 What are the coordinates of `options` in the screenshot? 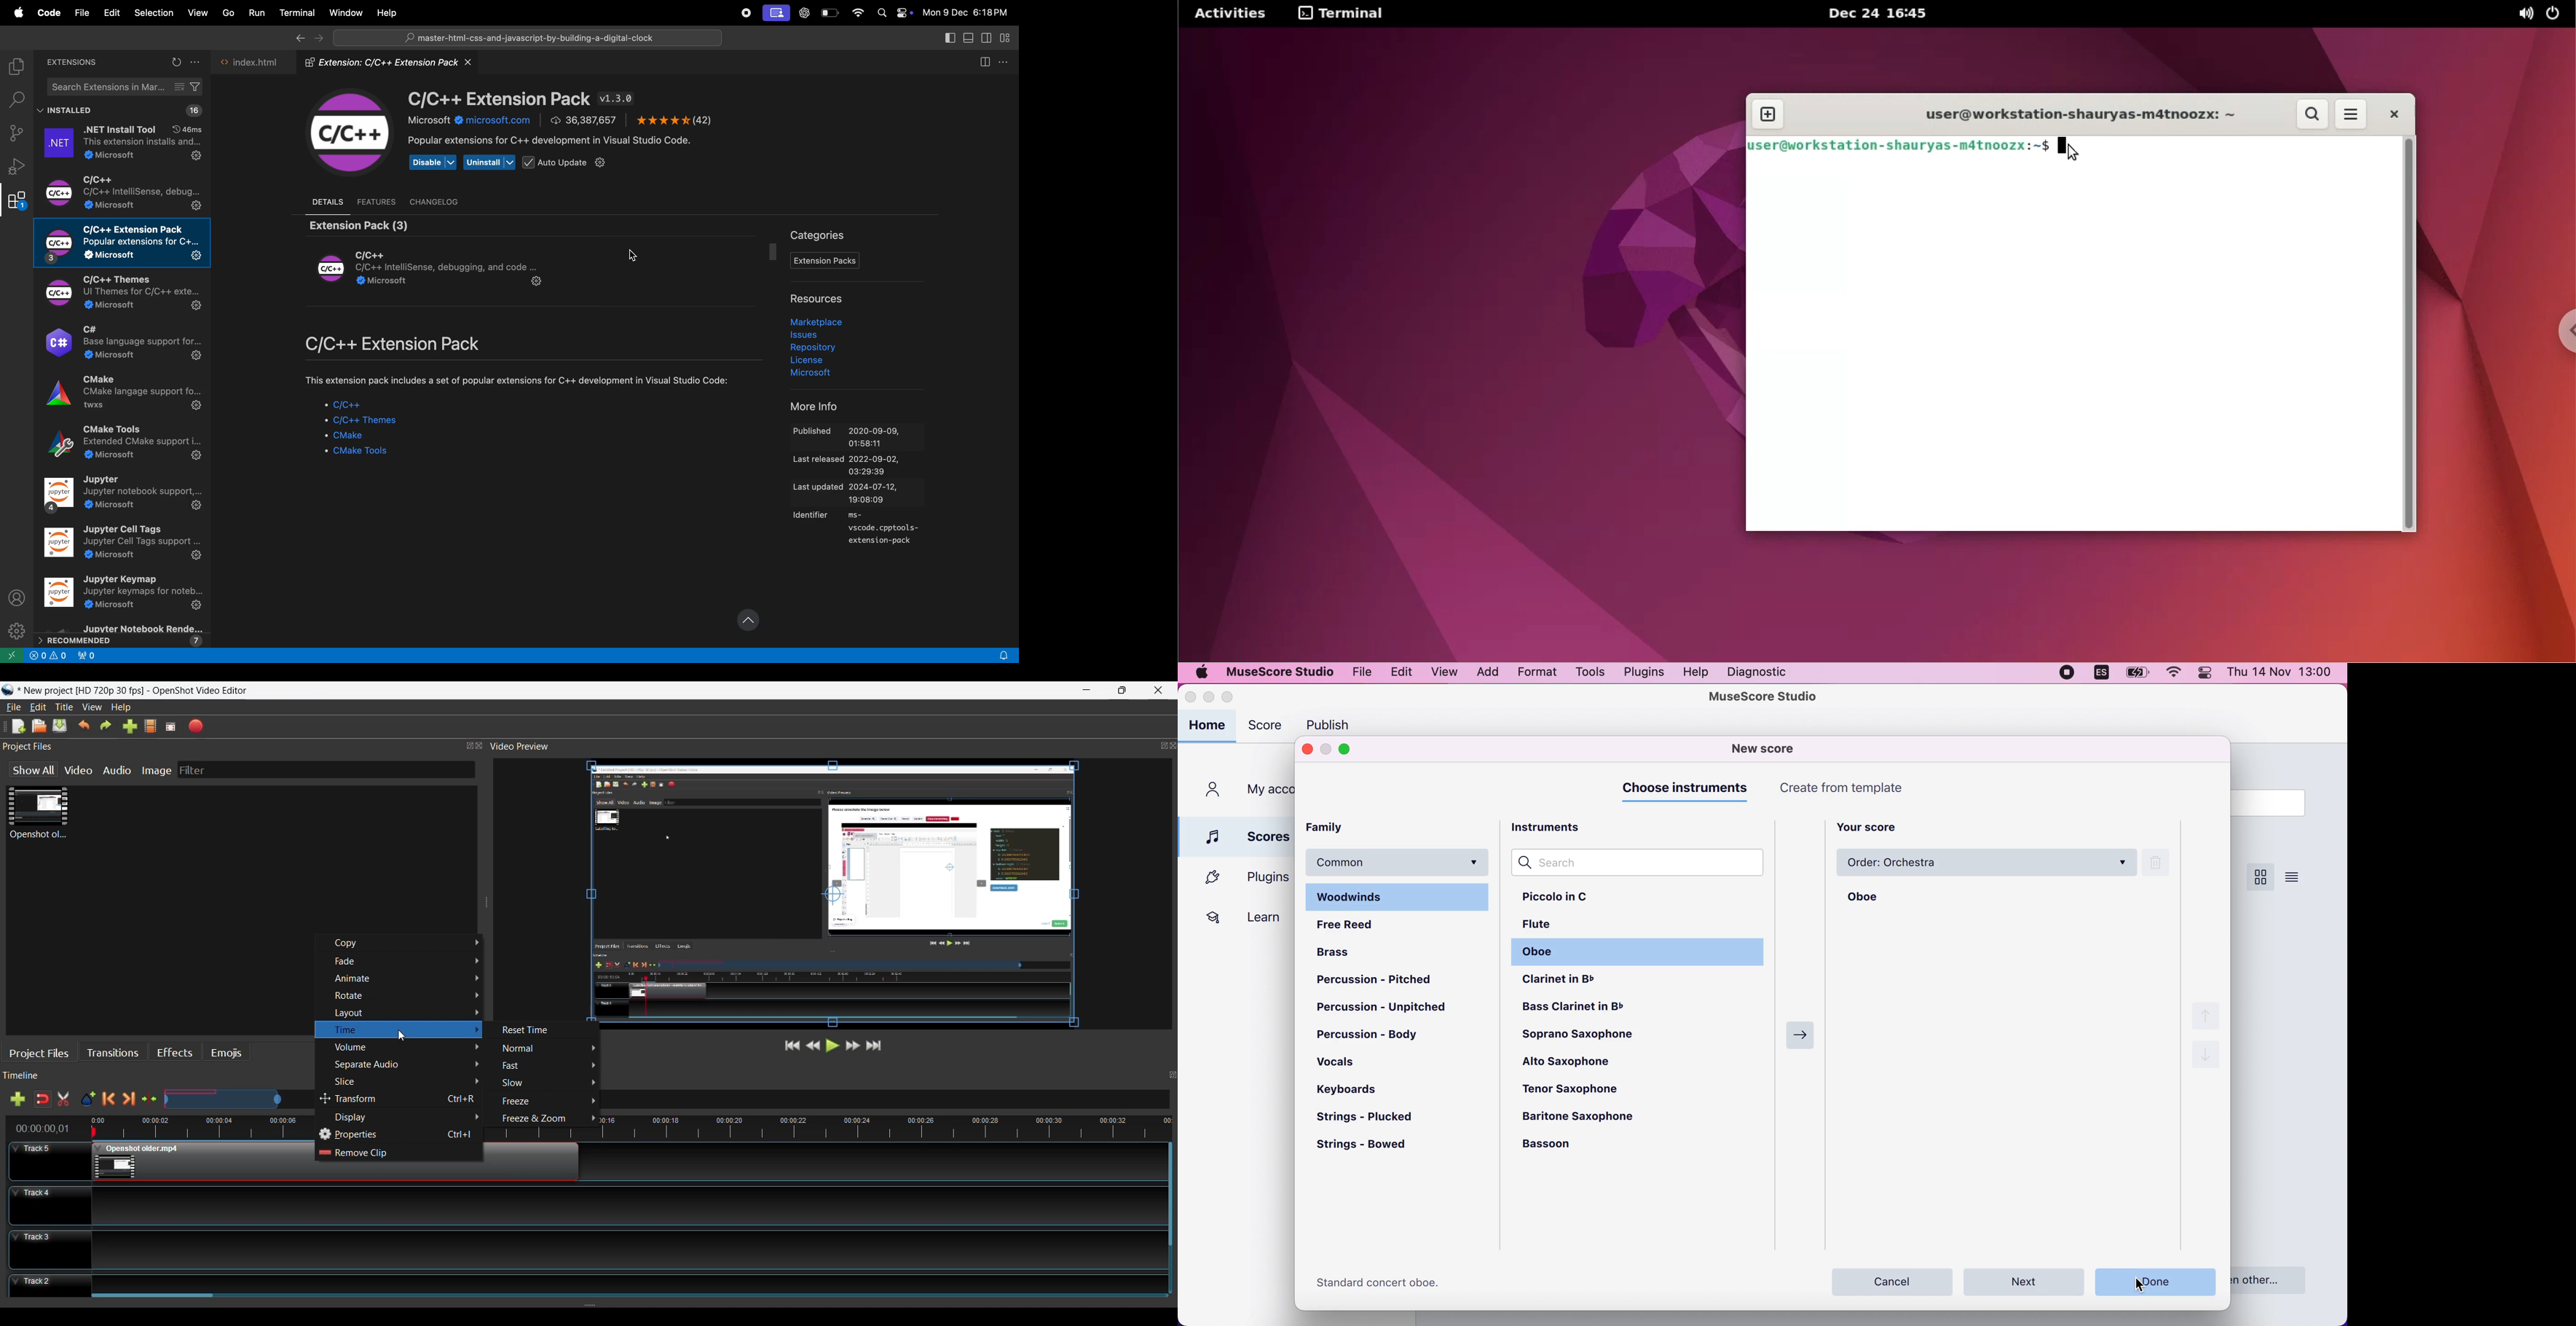 It's located at (198, 63).